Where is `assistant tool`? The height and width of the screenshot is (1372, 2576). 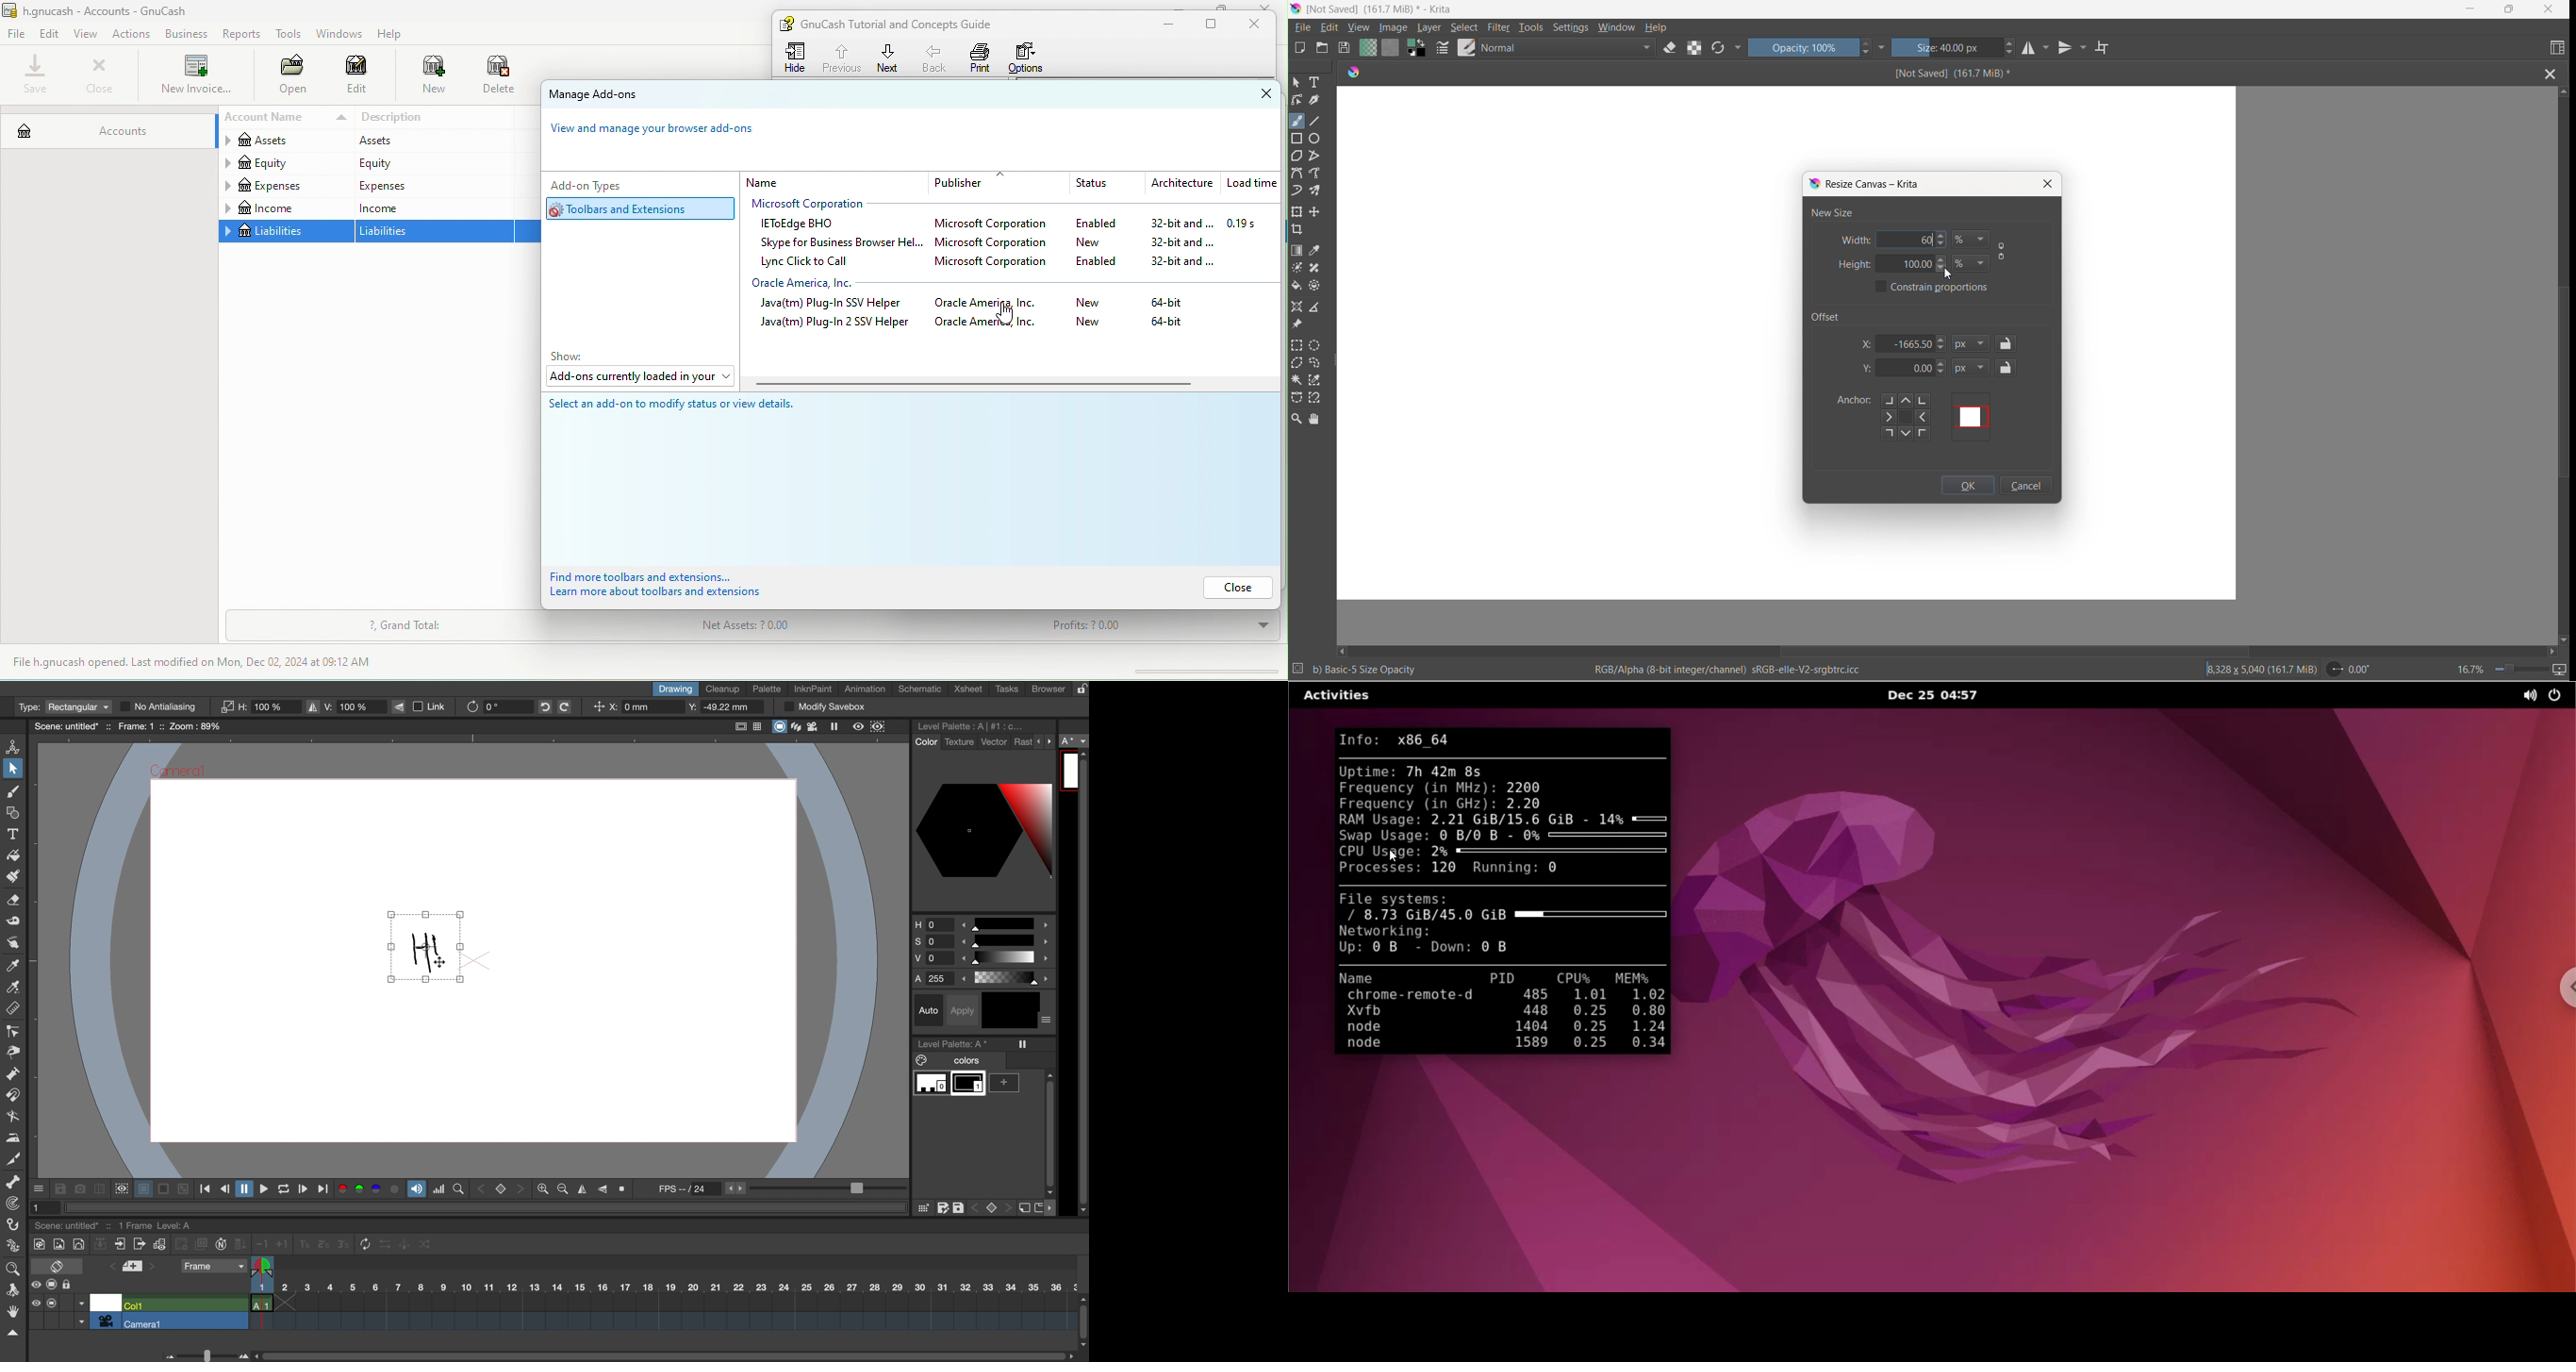
assistant tool is located at coordinates (1299, 308).